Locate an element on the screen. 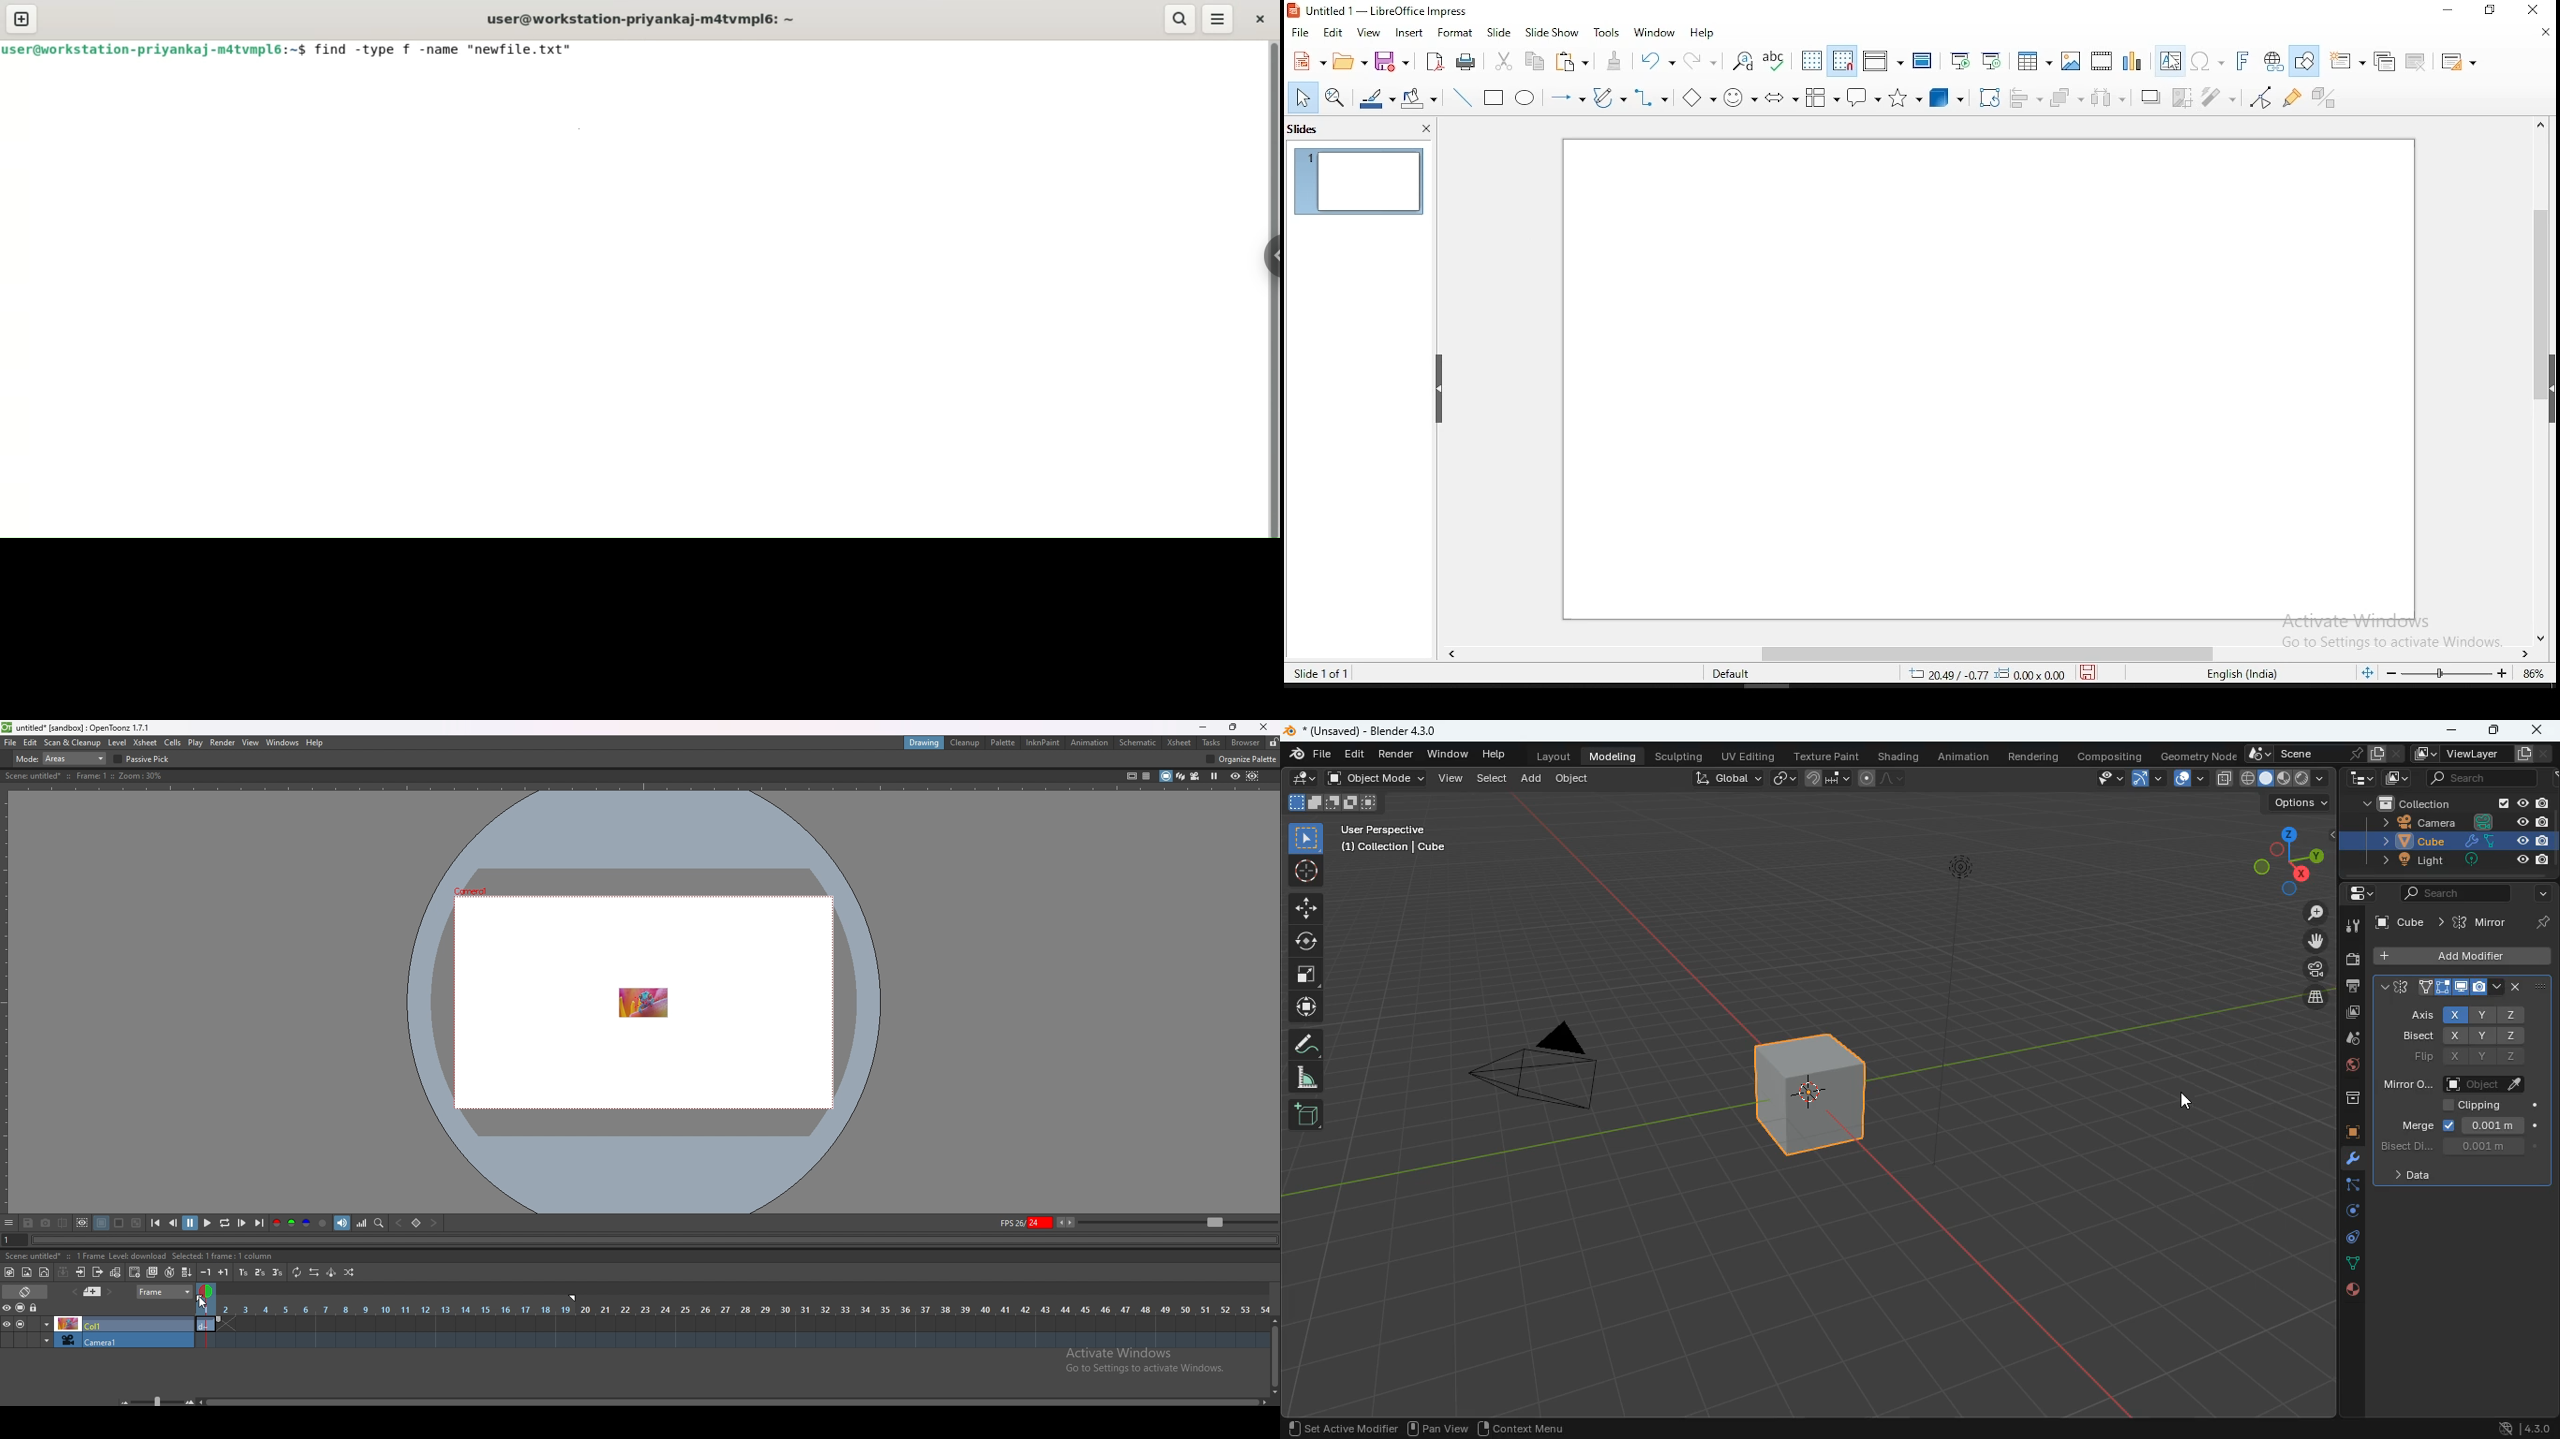  insert hyperlink is located at coordinates (2272, 60).